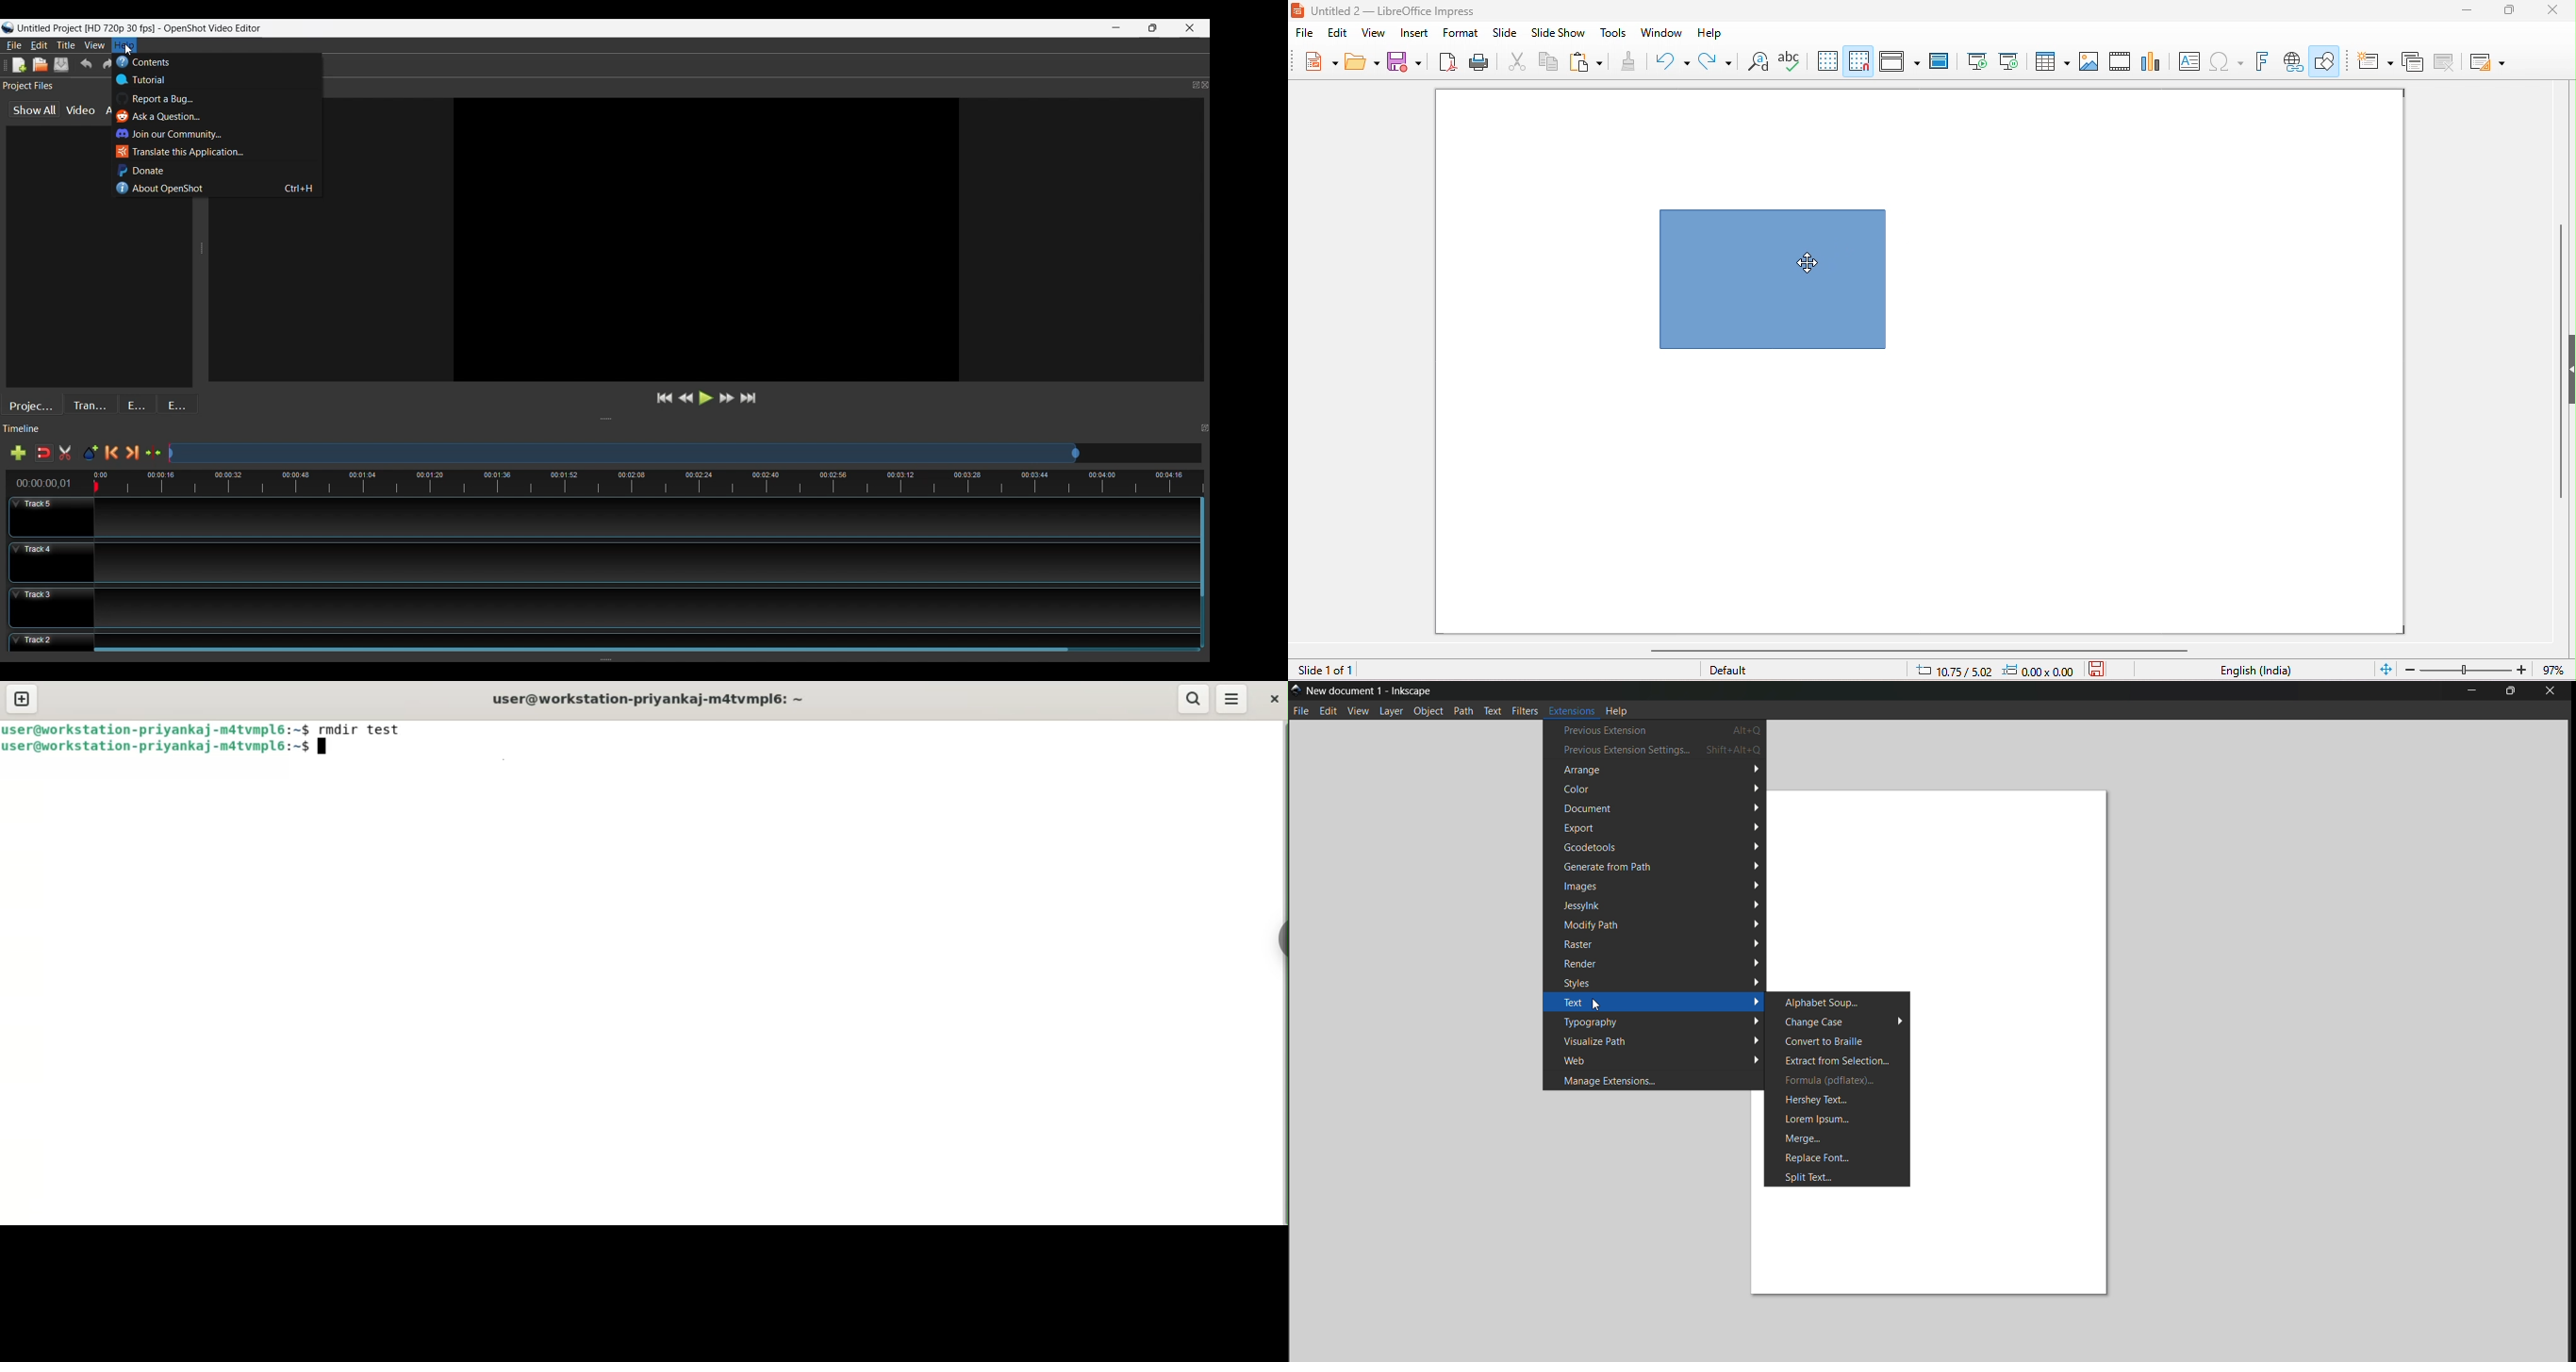 The width and height of the screenshot is (2576, 1372). I want to click on insert text box, so click(2188, 60).